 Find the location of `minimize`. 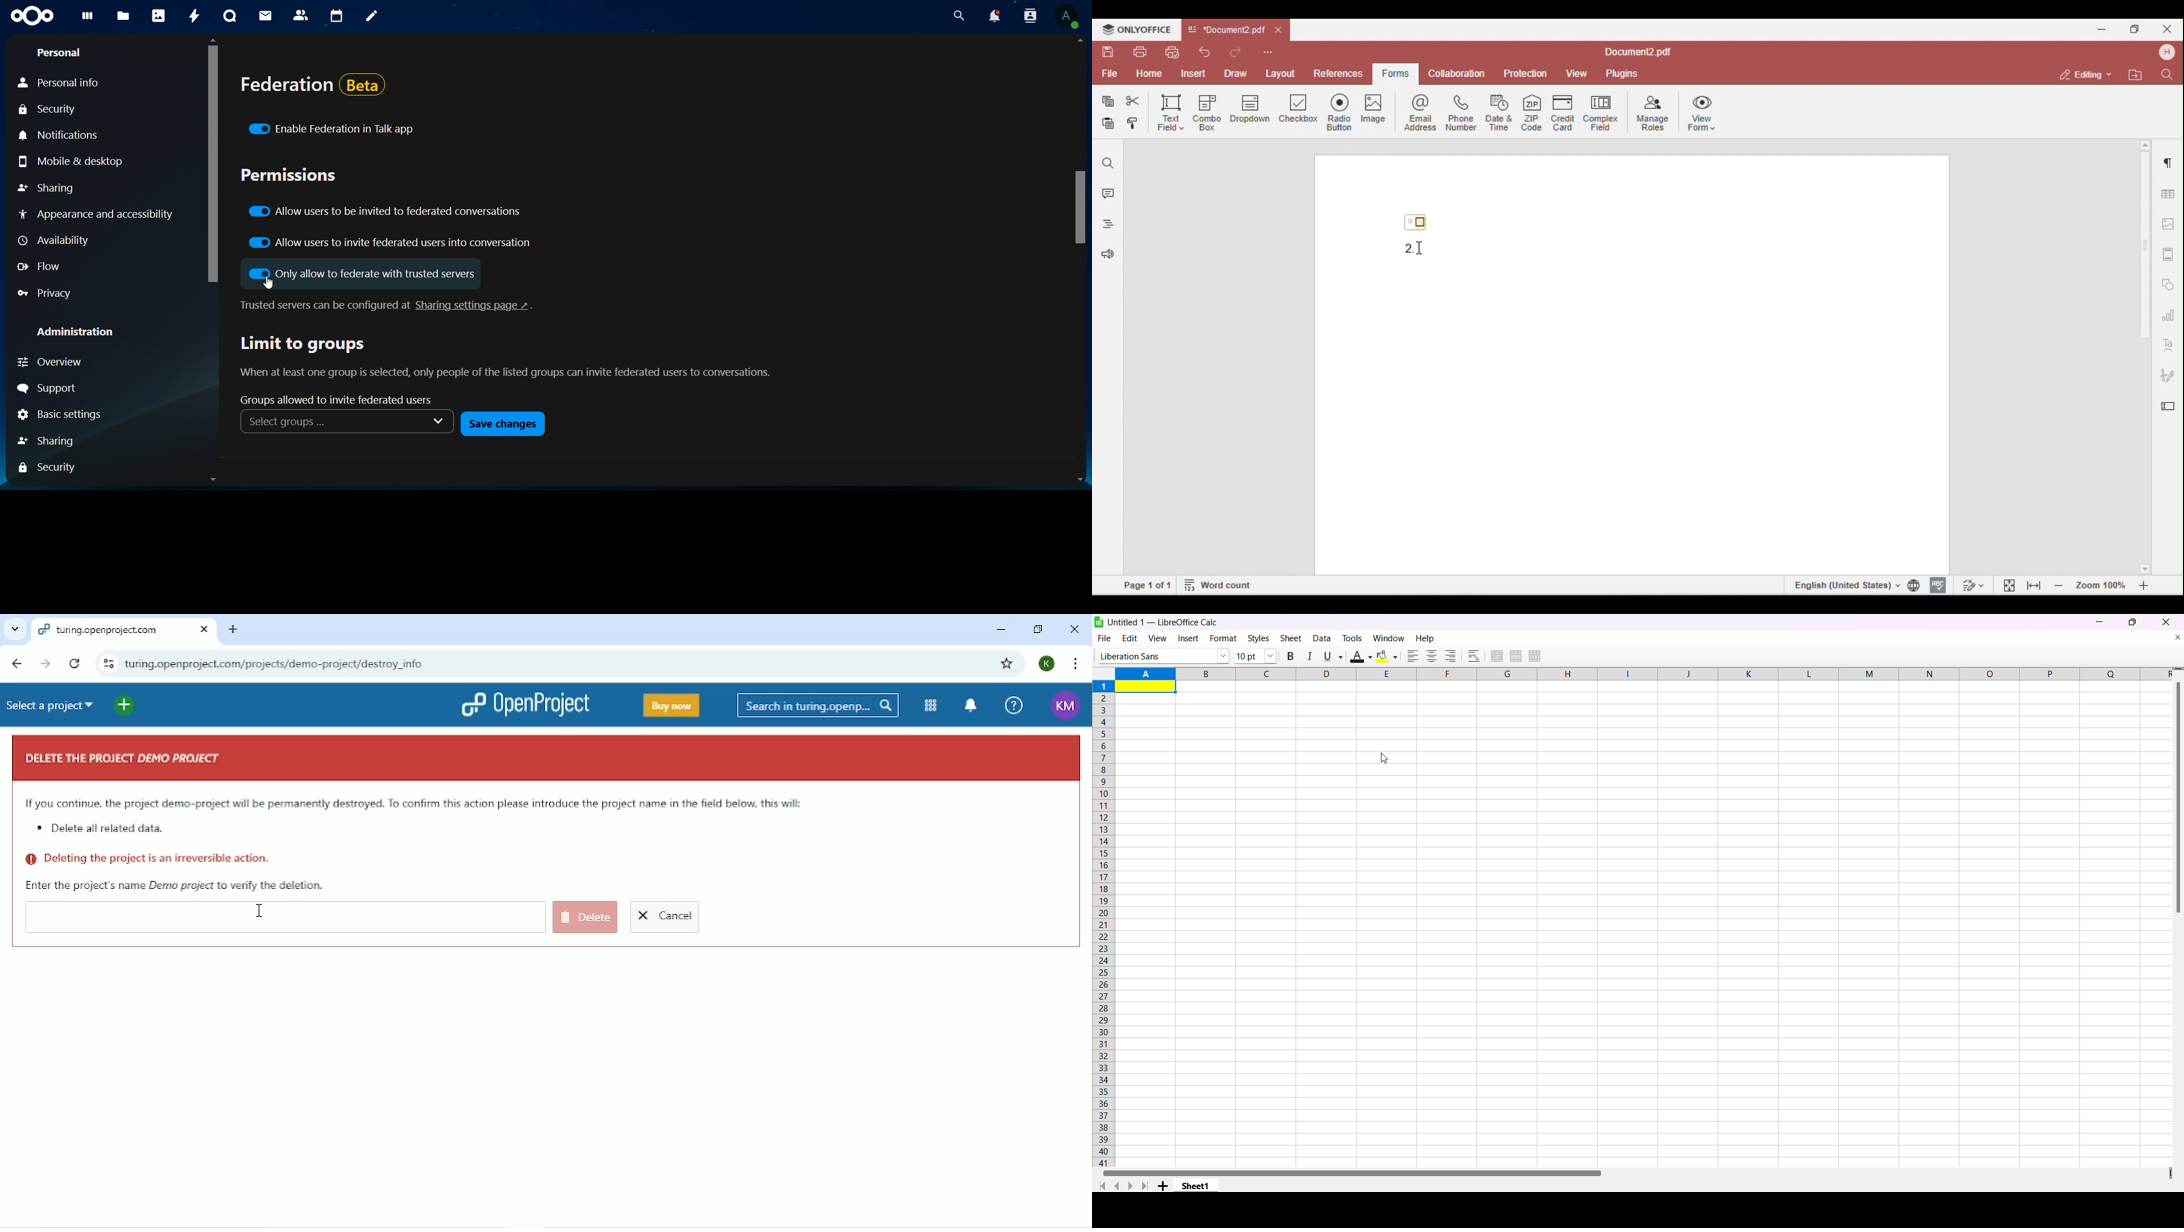

minimize is located at coordinates (2102, 624).